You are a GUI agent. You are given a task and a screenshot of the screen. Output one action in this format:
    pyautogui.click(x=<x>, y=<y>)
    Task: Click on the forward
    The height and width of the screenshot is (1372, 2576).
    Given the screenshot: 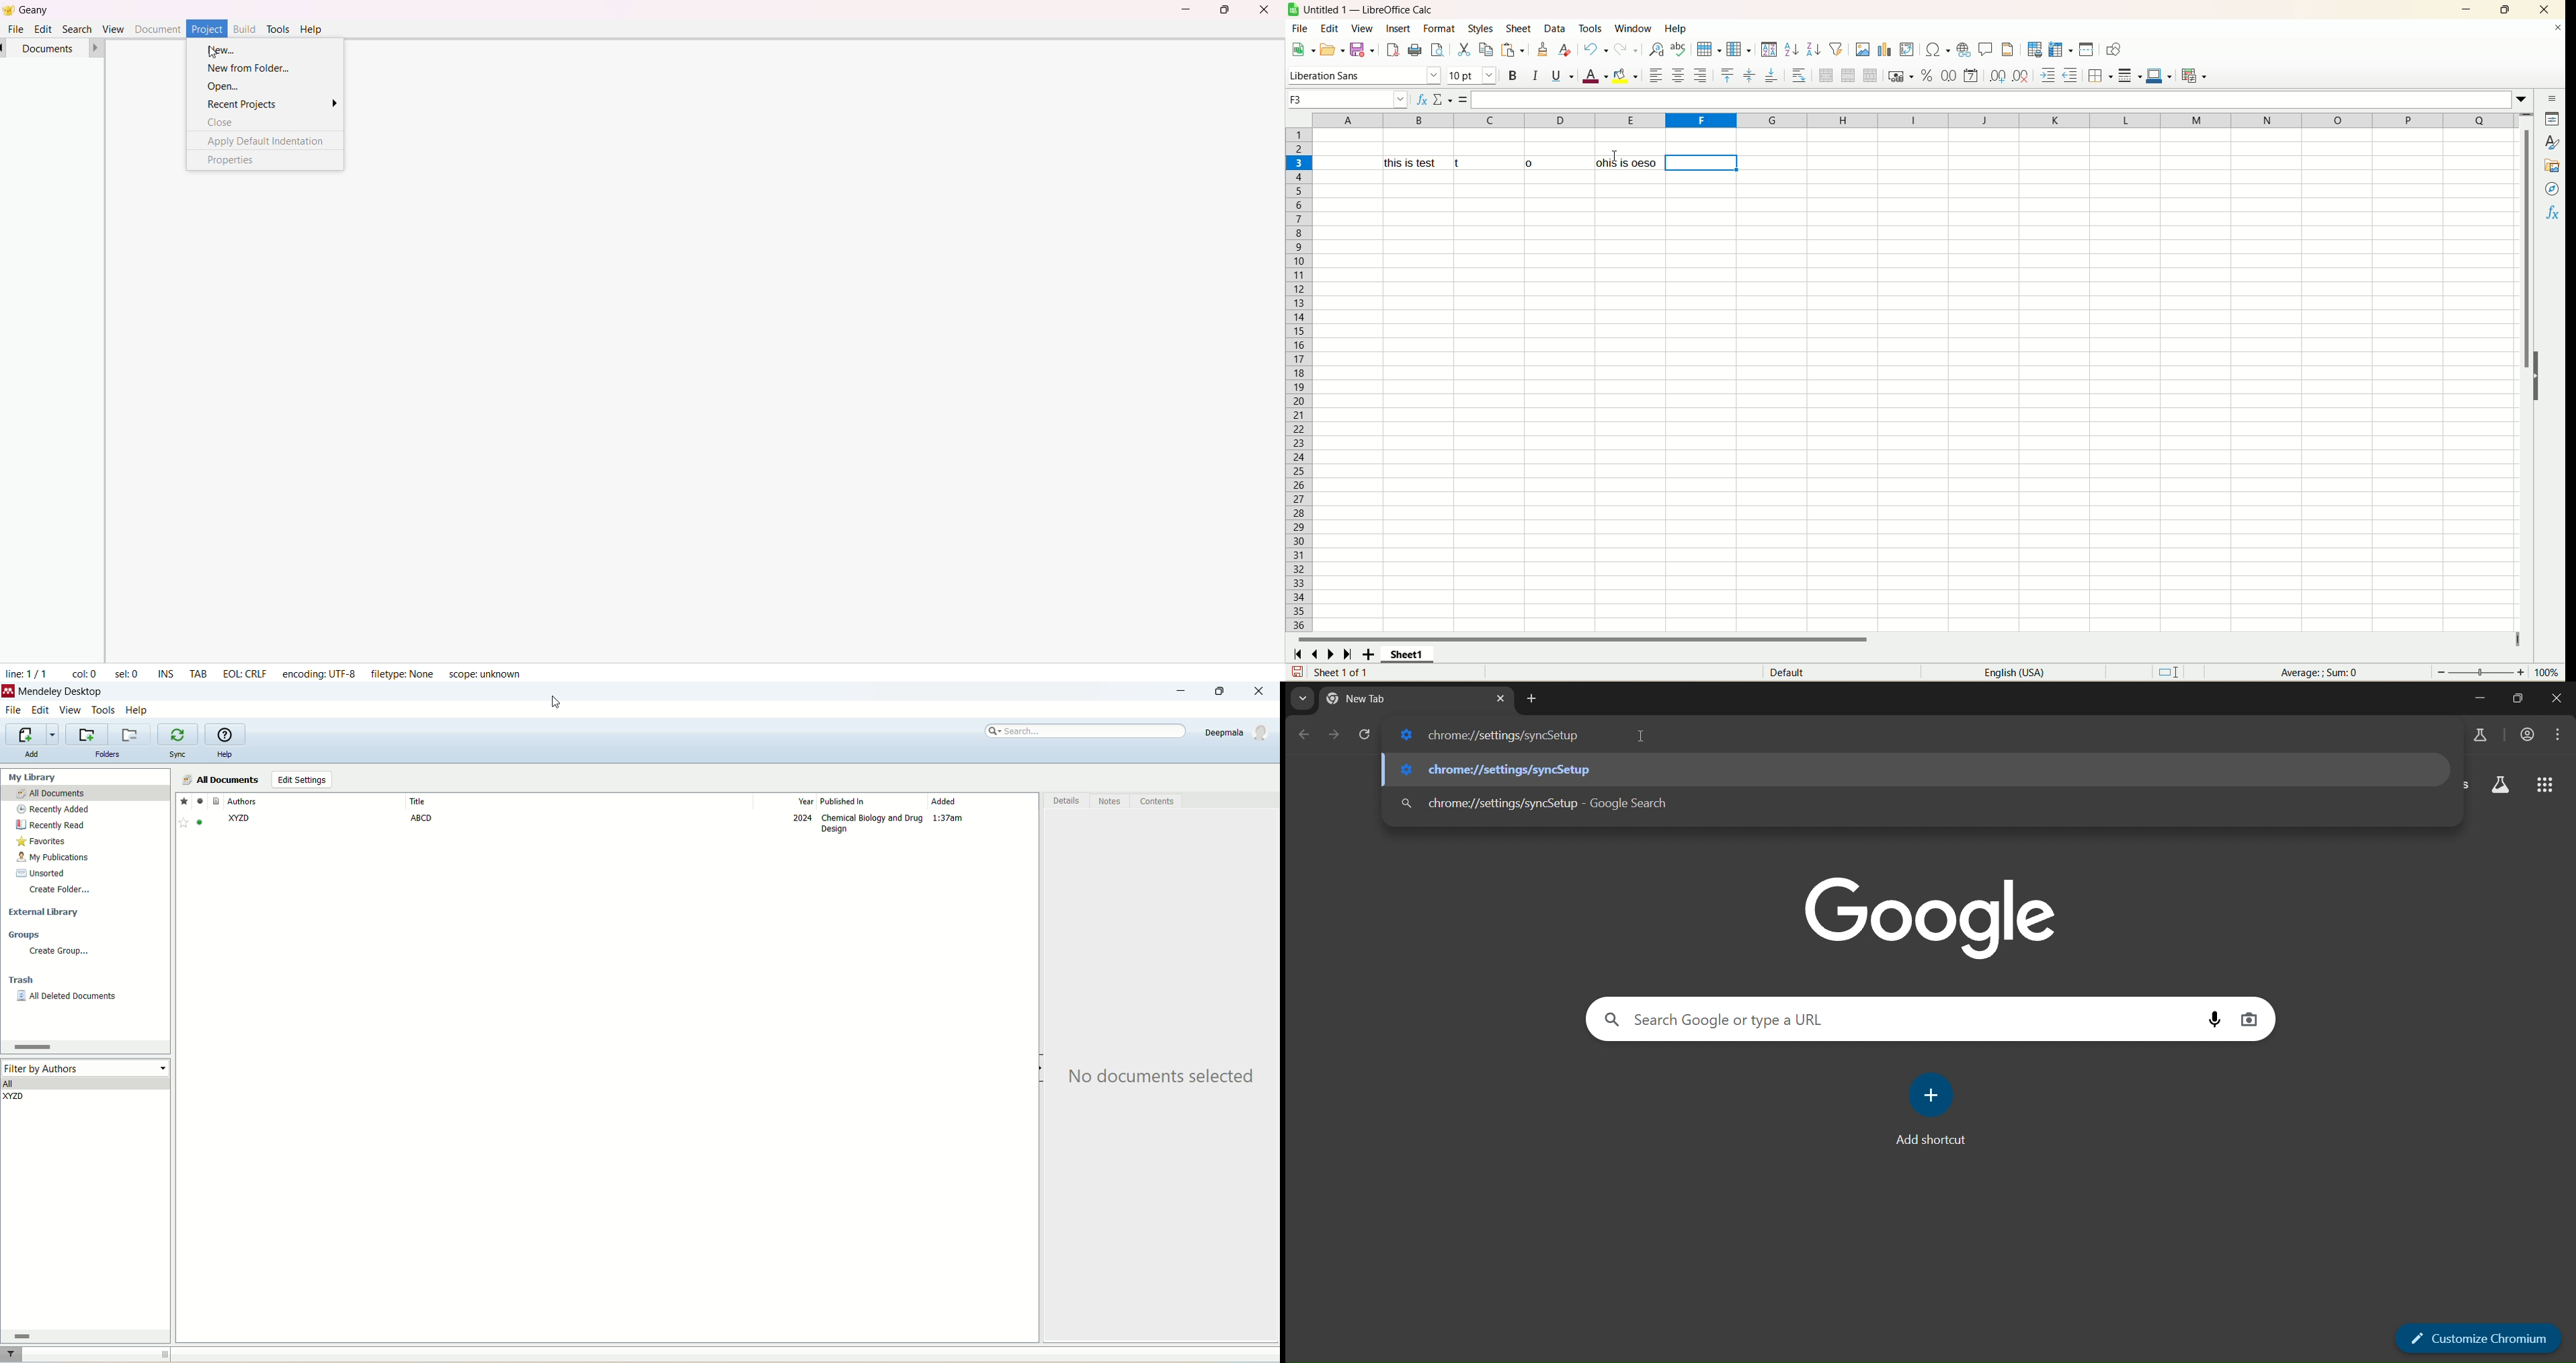 What is the action you would take?
    pyautogui.click(x=96, y=48)
    